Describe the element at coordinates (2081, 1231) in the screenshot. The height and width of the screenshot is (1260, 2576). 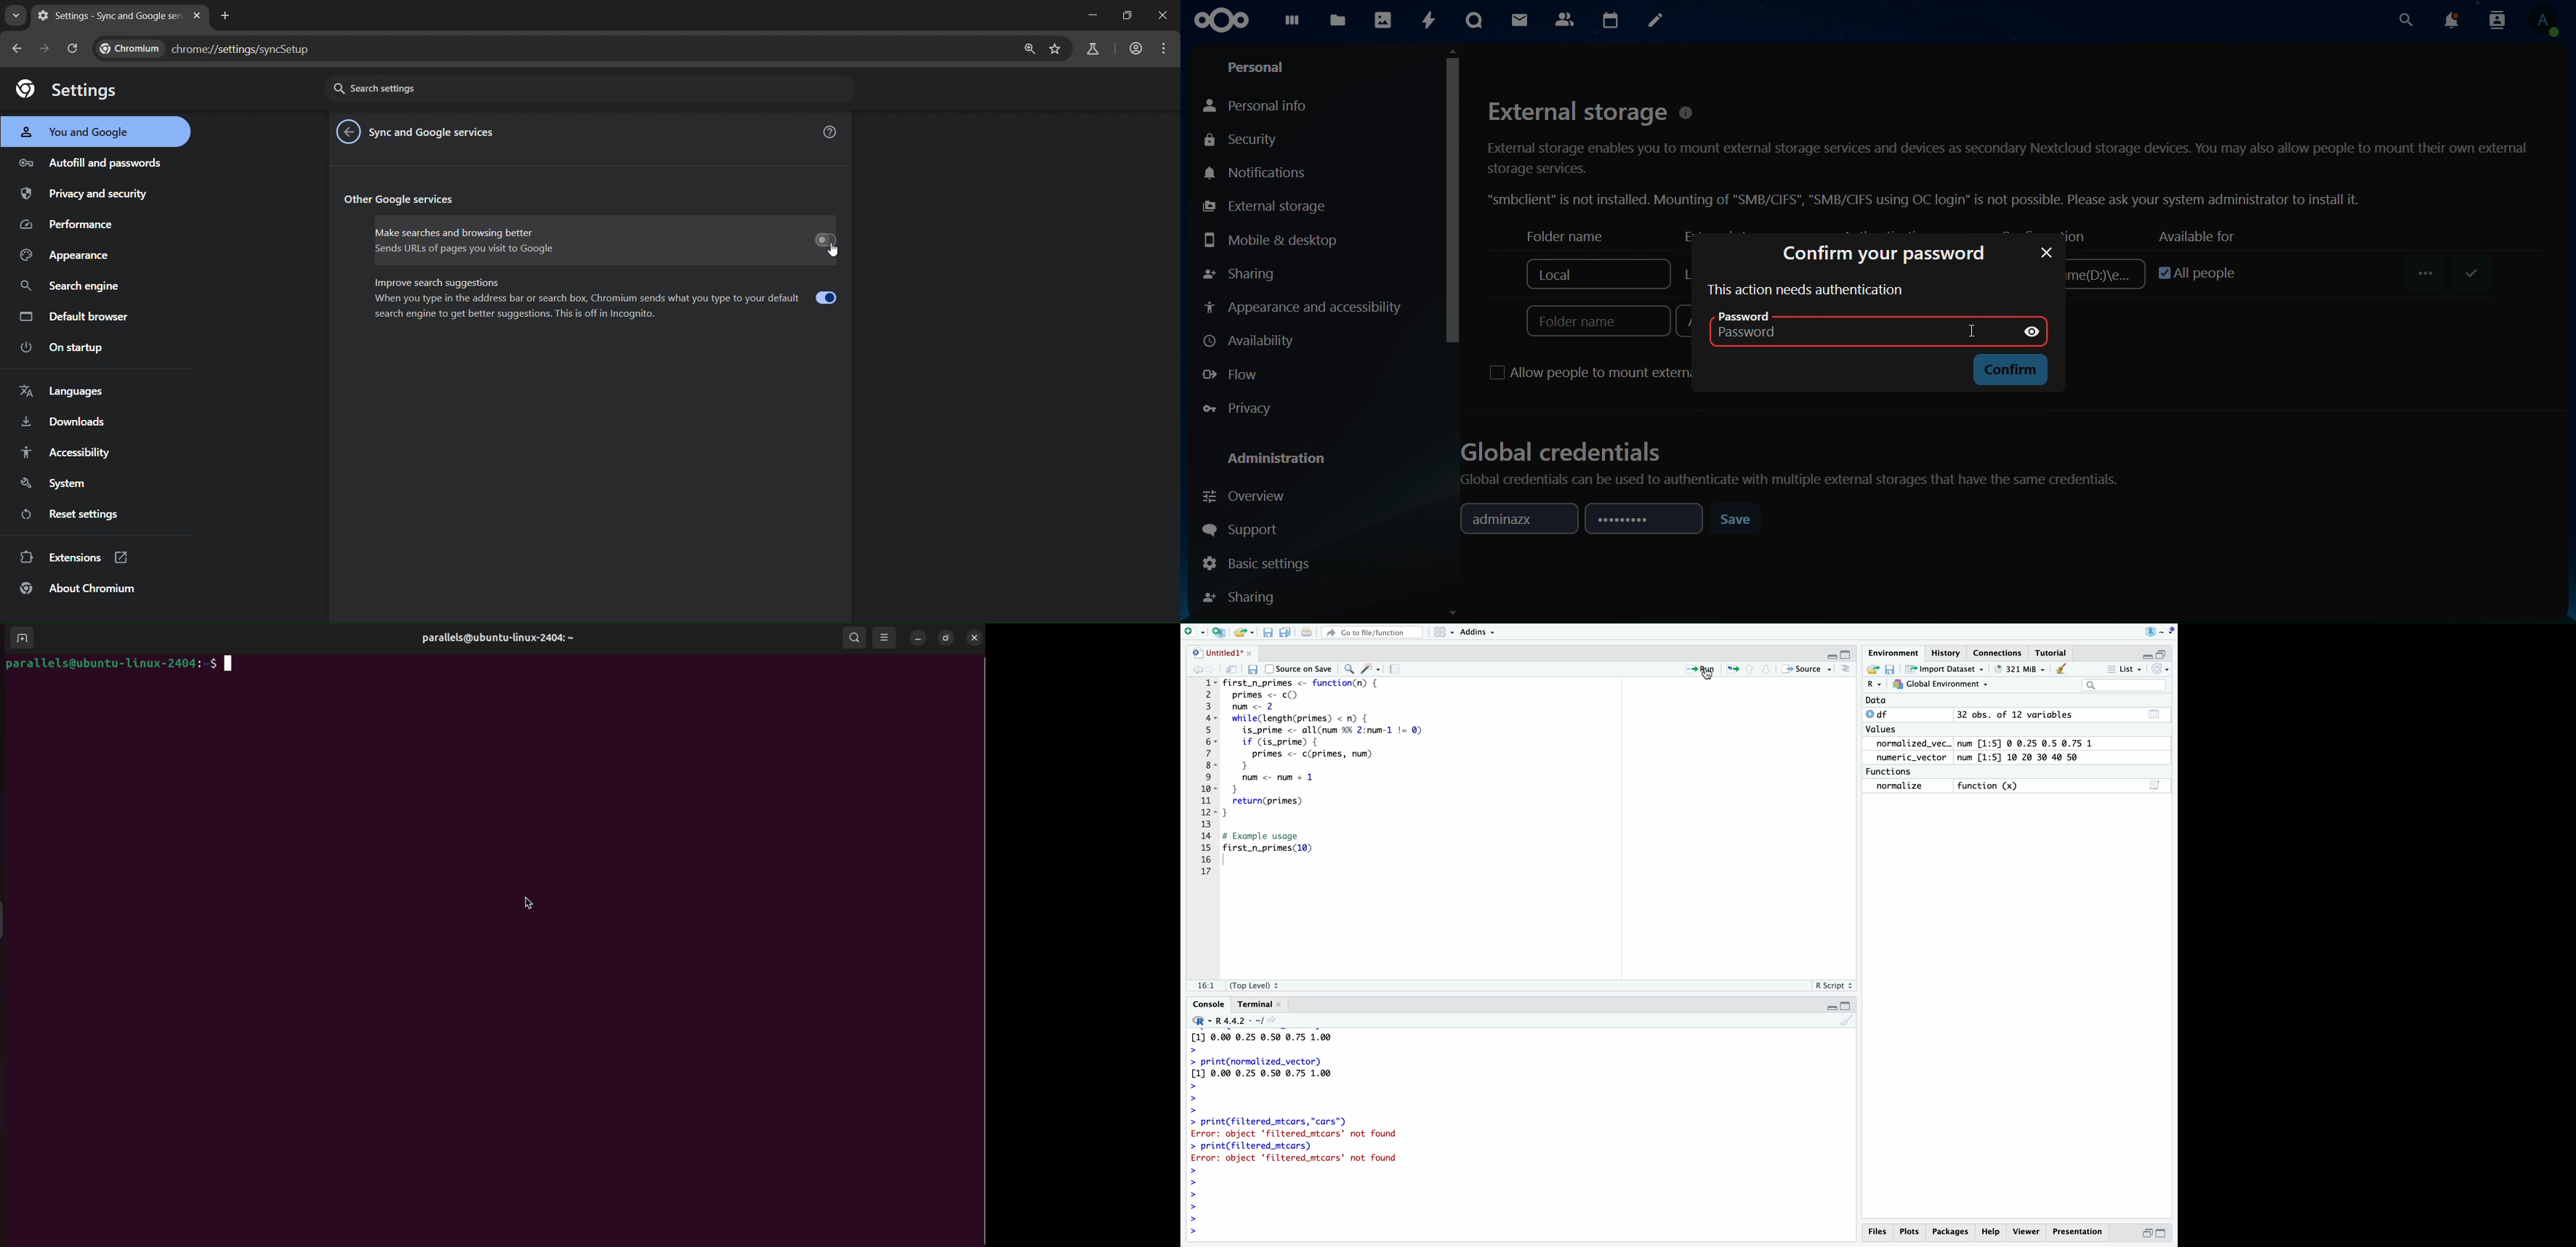
I see `Presentation` at that location.